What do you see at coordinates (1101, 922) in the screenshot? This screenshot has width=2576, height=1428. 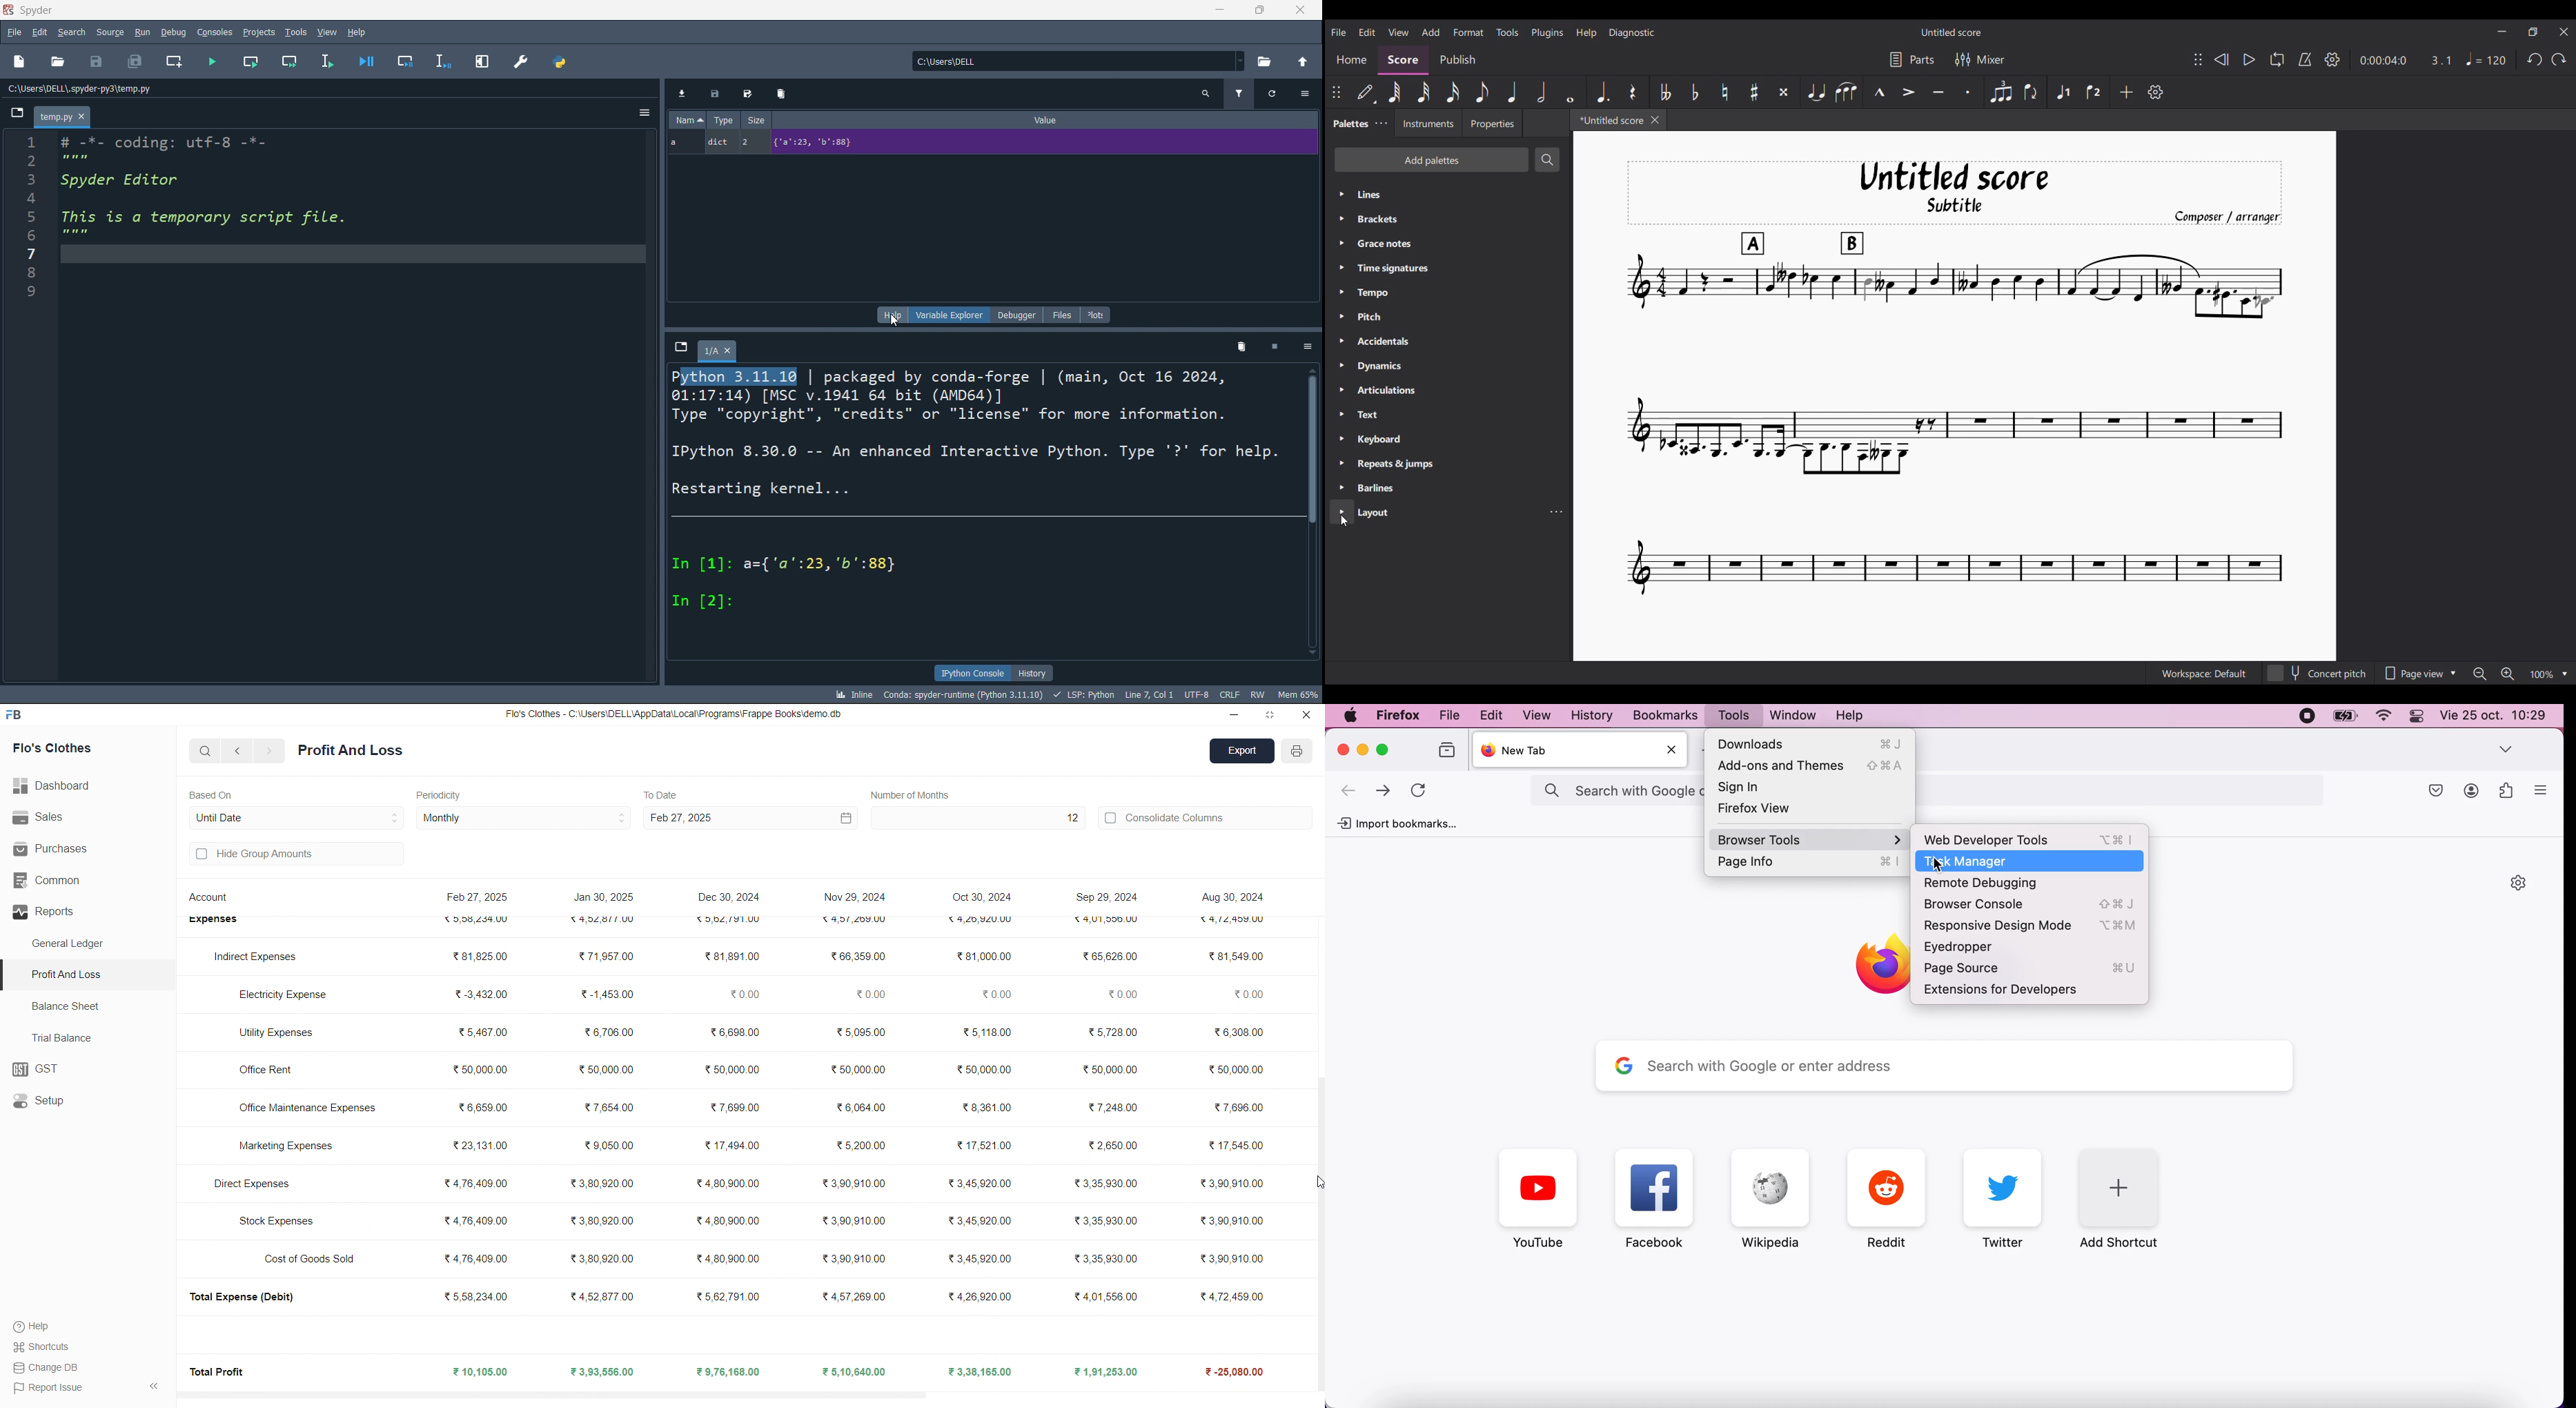 I see `₹4,01,556.00` at bounding box center [1101, 922].